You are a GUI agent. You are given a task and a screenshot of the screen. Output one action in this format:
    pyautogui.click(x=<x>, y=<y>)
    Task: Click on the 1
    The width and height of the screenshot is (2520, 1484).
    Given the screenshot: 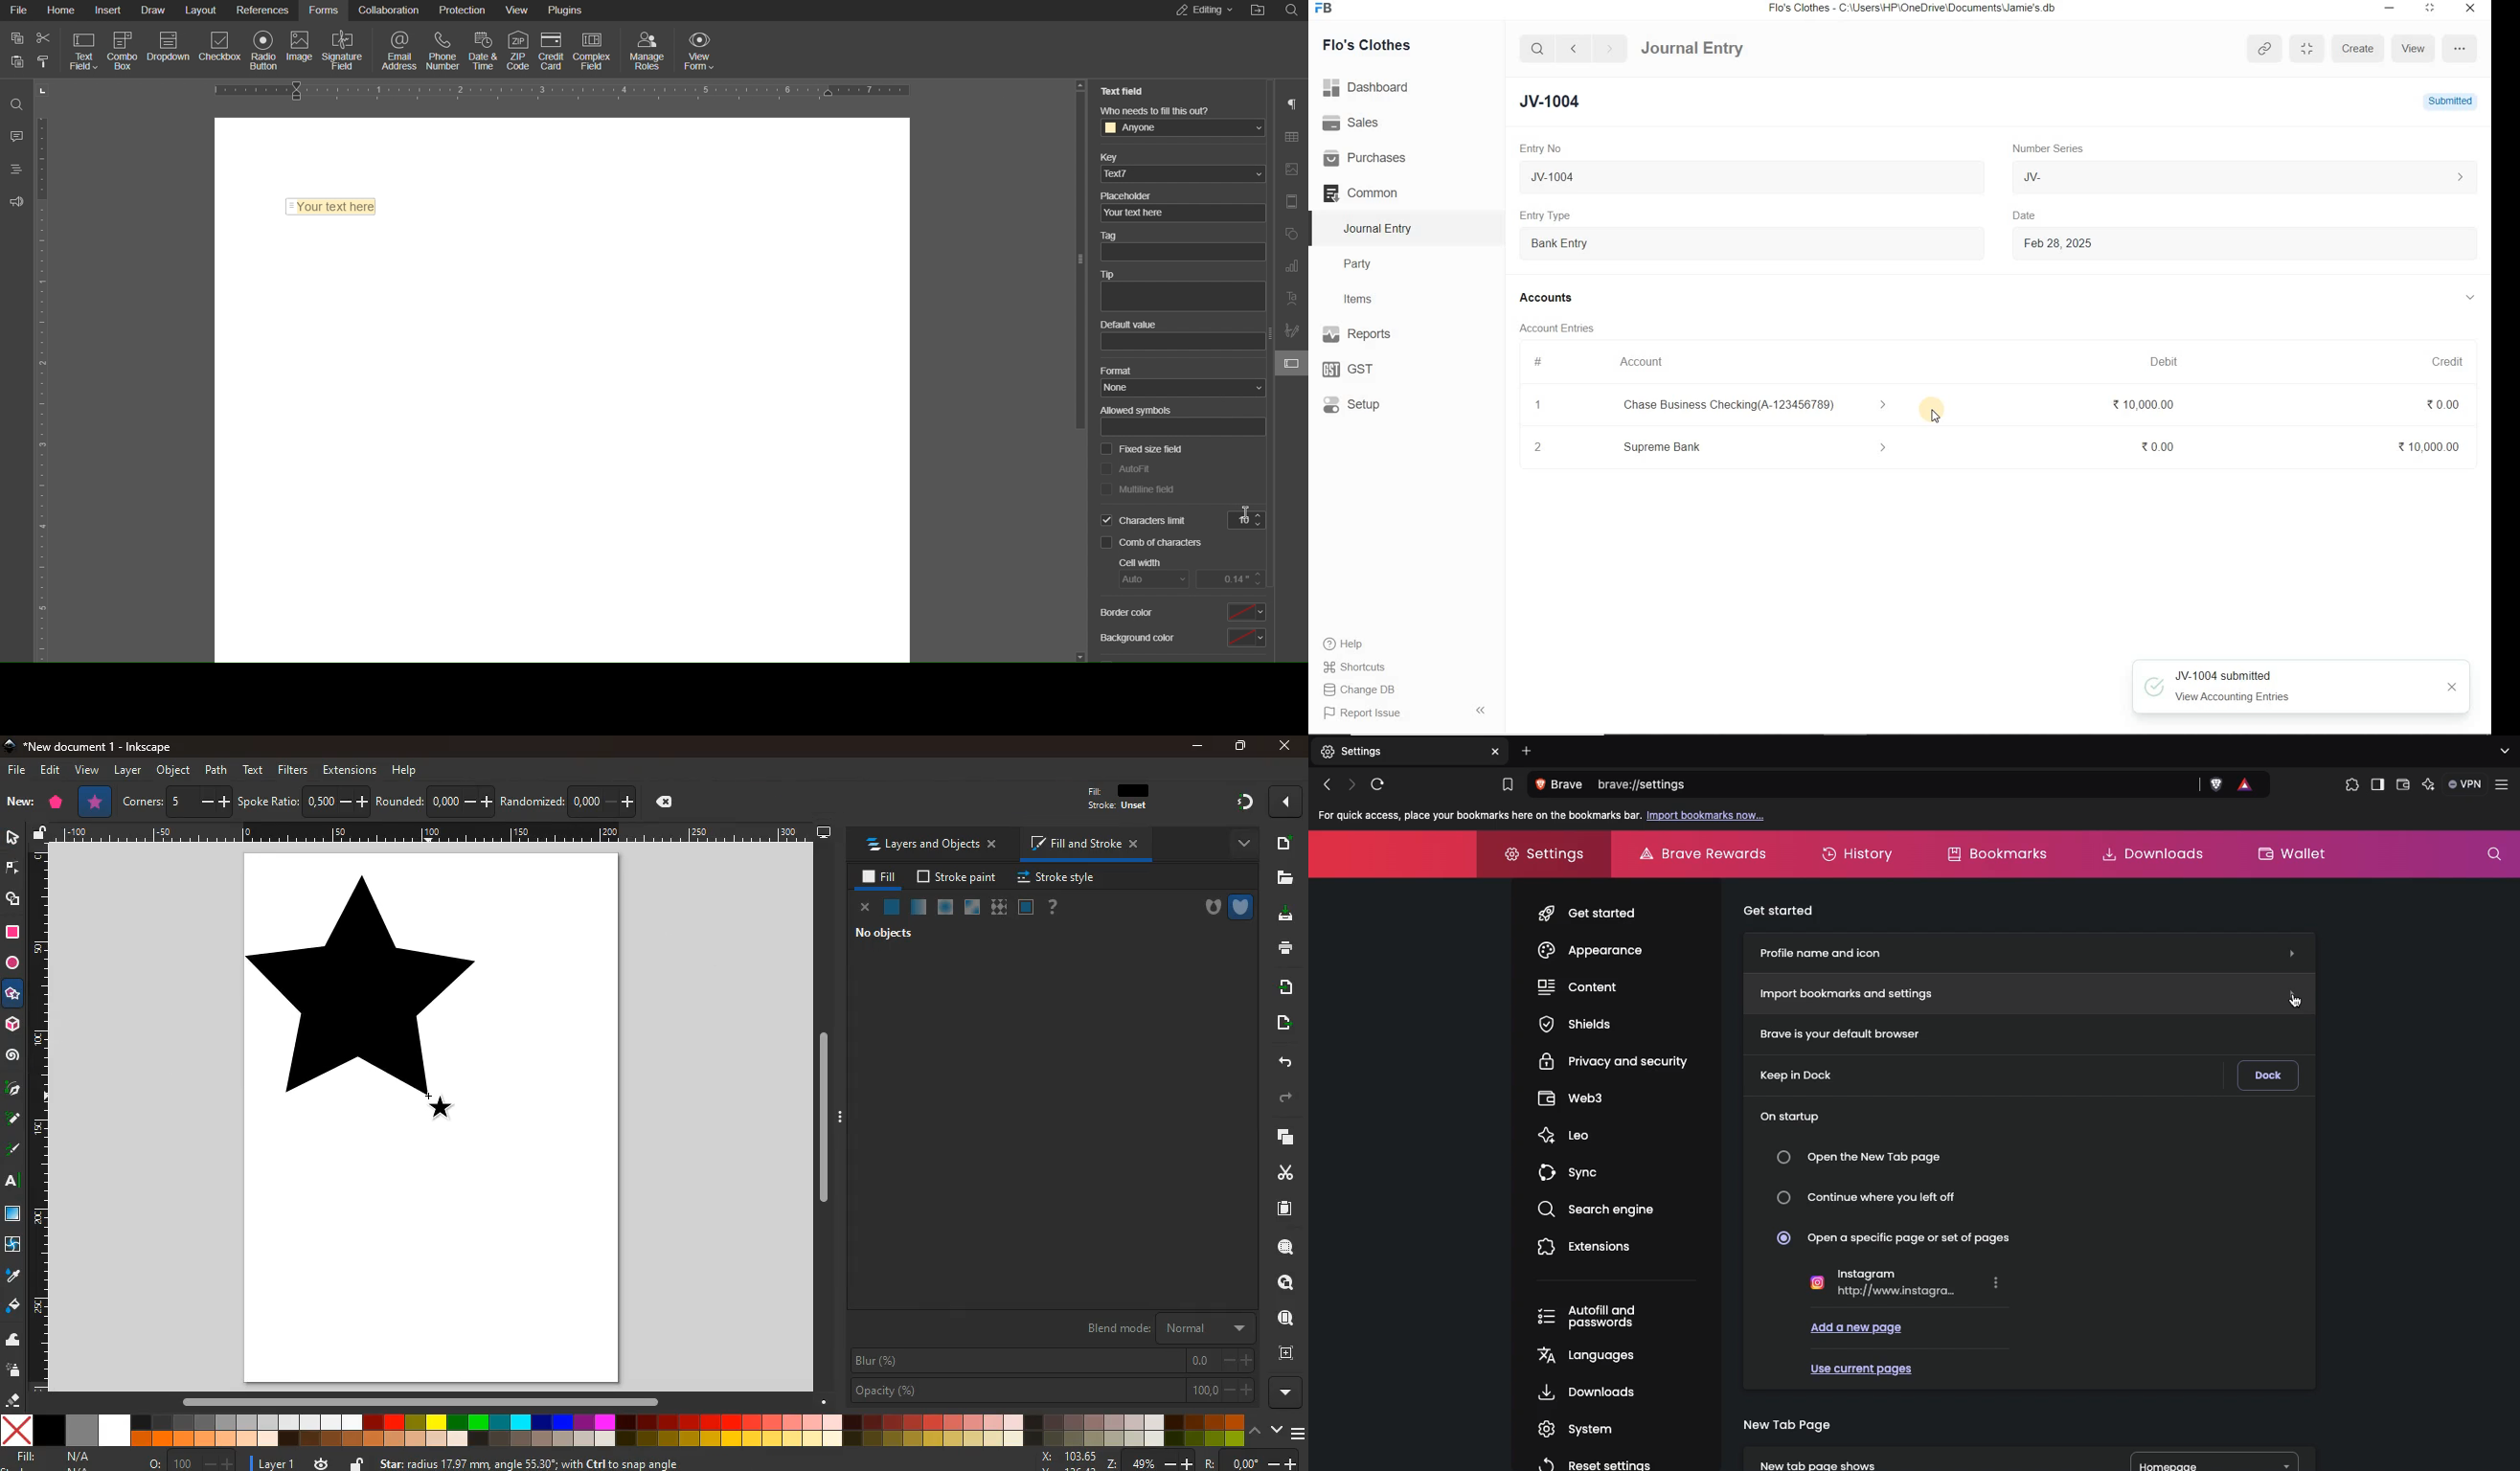 What is the action you would take?
    pyautogui.click(x=1539, y=406)
    